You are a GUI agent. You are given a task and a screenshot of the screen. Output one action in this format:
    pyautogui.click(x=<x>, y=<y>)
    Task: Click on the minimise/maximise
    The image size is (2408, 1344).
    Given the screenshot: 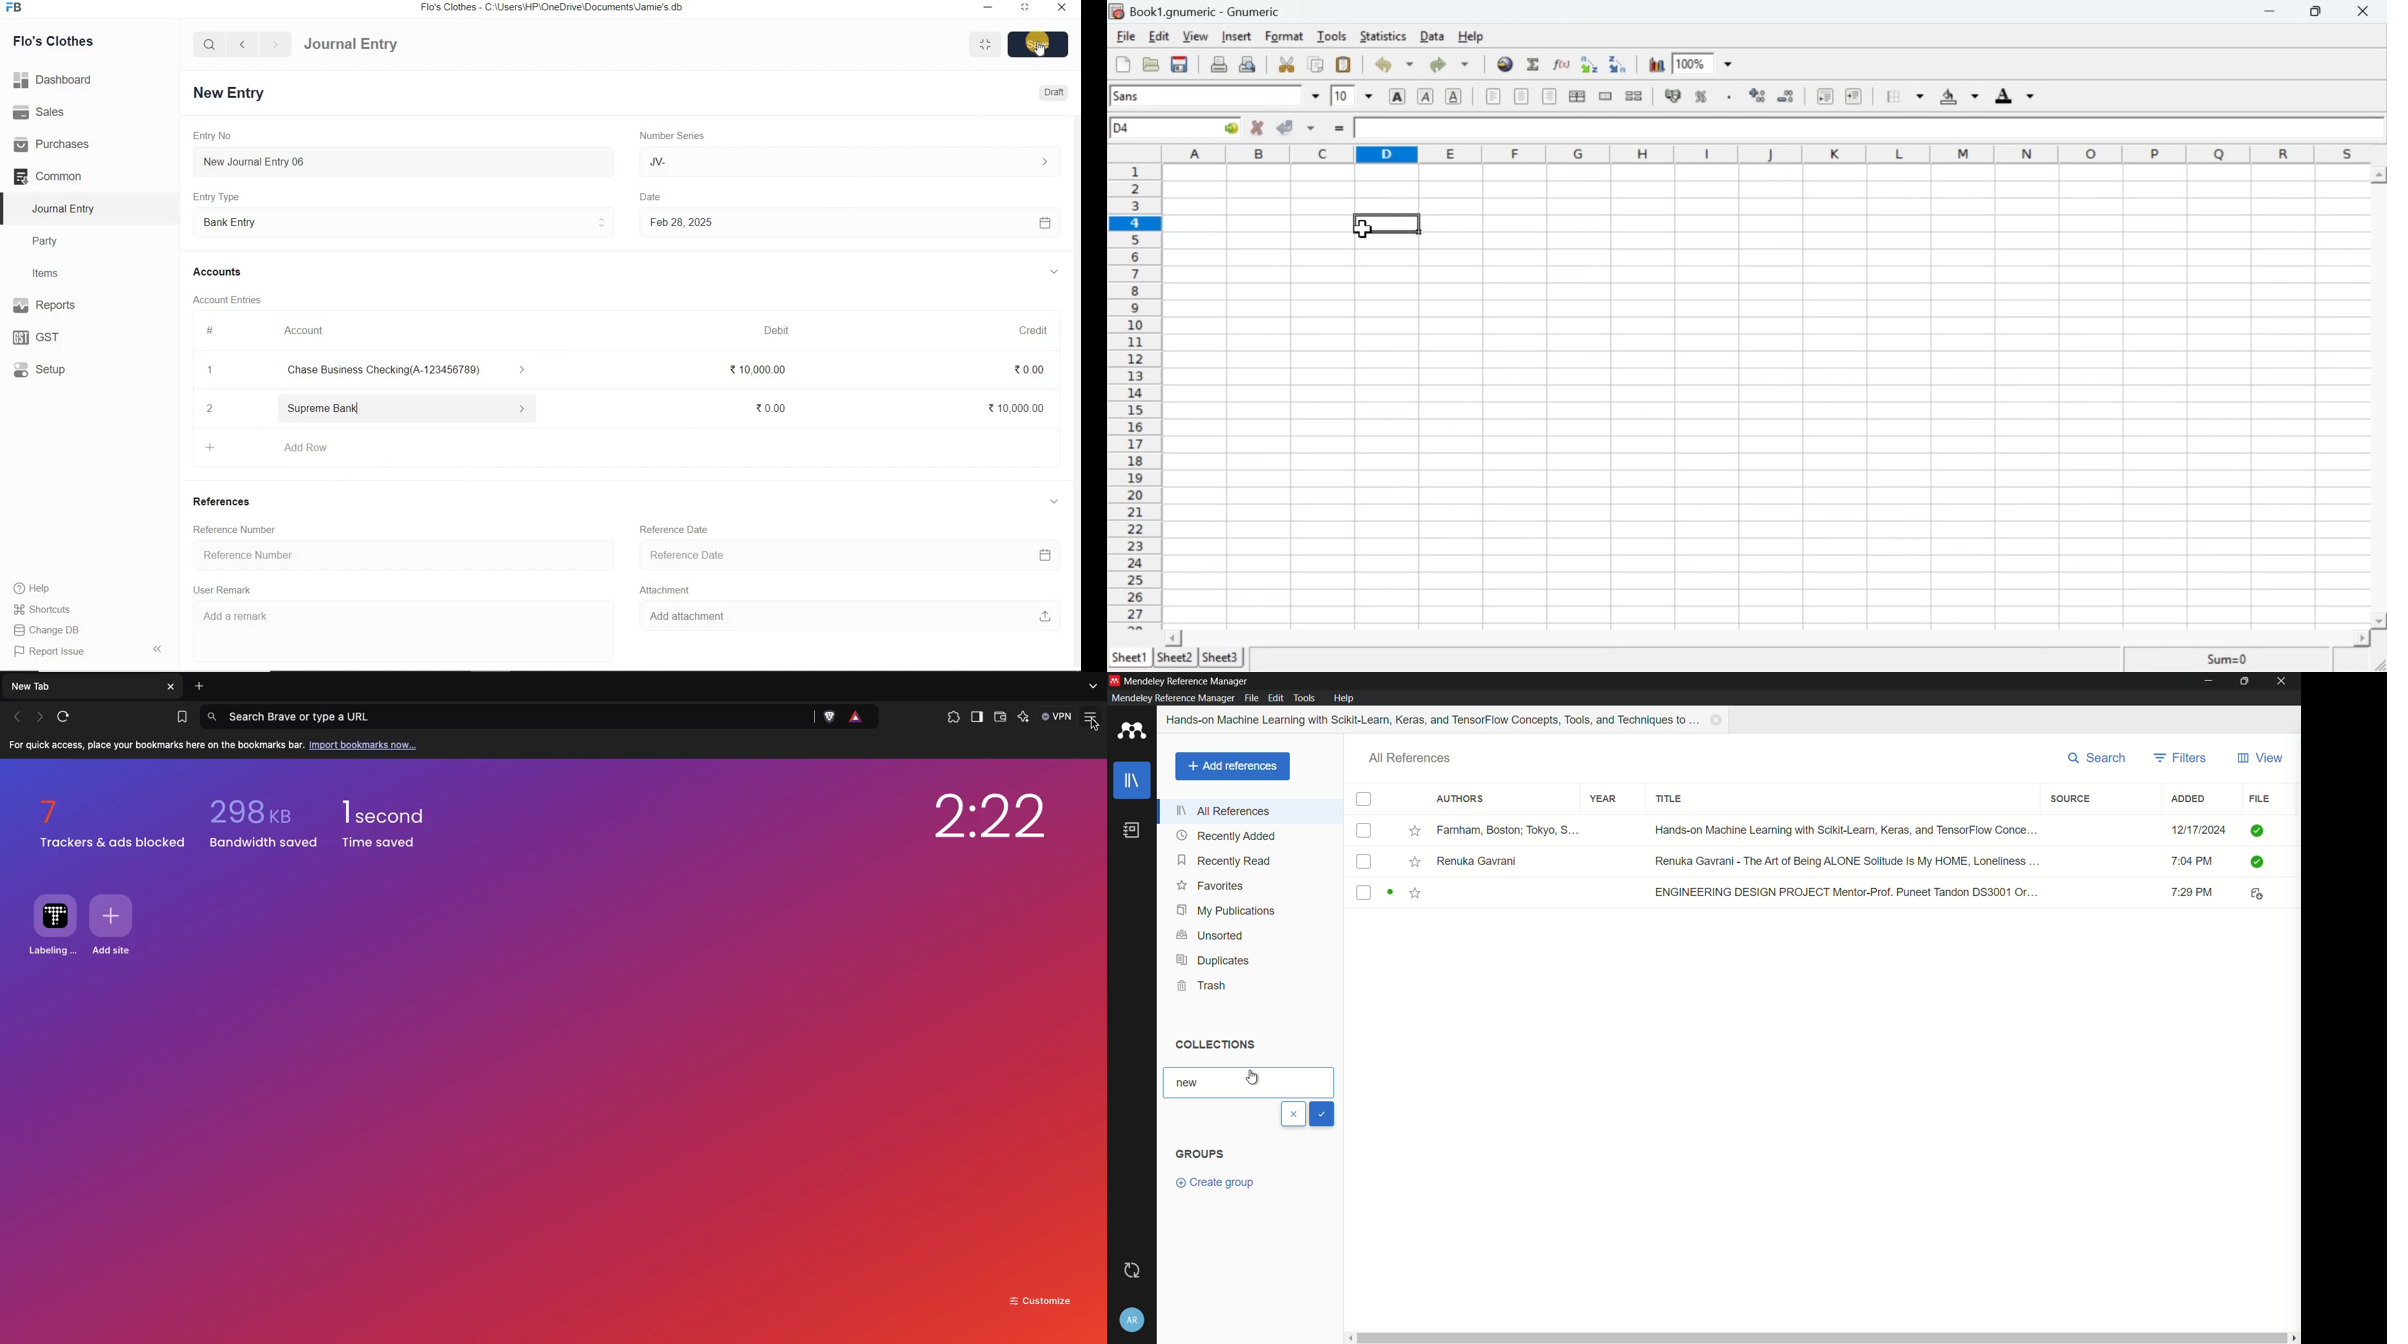 What is the action you would take?
    pyautogui.click(x=986, y=45)
    